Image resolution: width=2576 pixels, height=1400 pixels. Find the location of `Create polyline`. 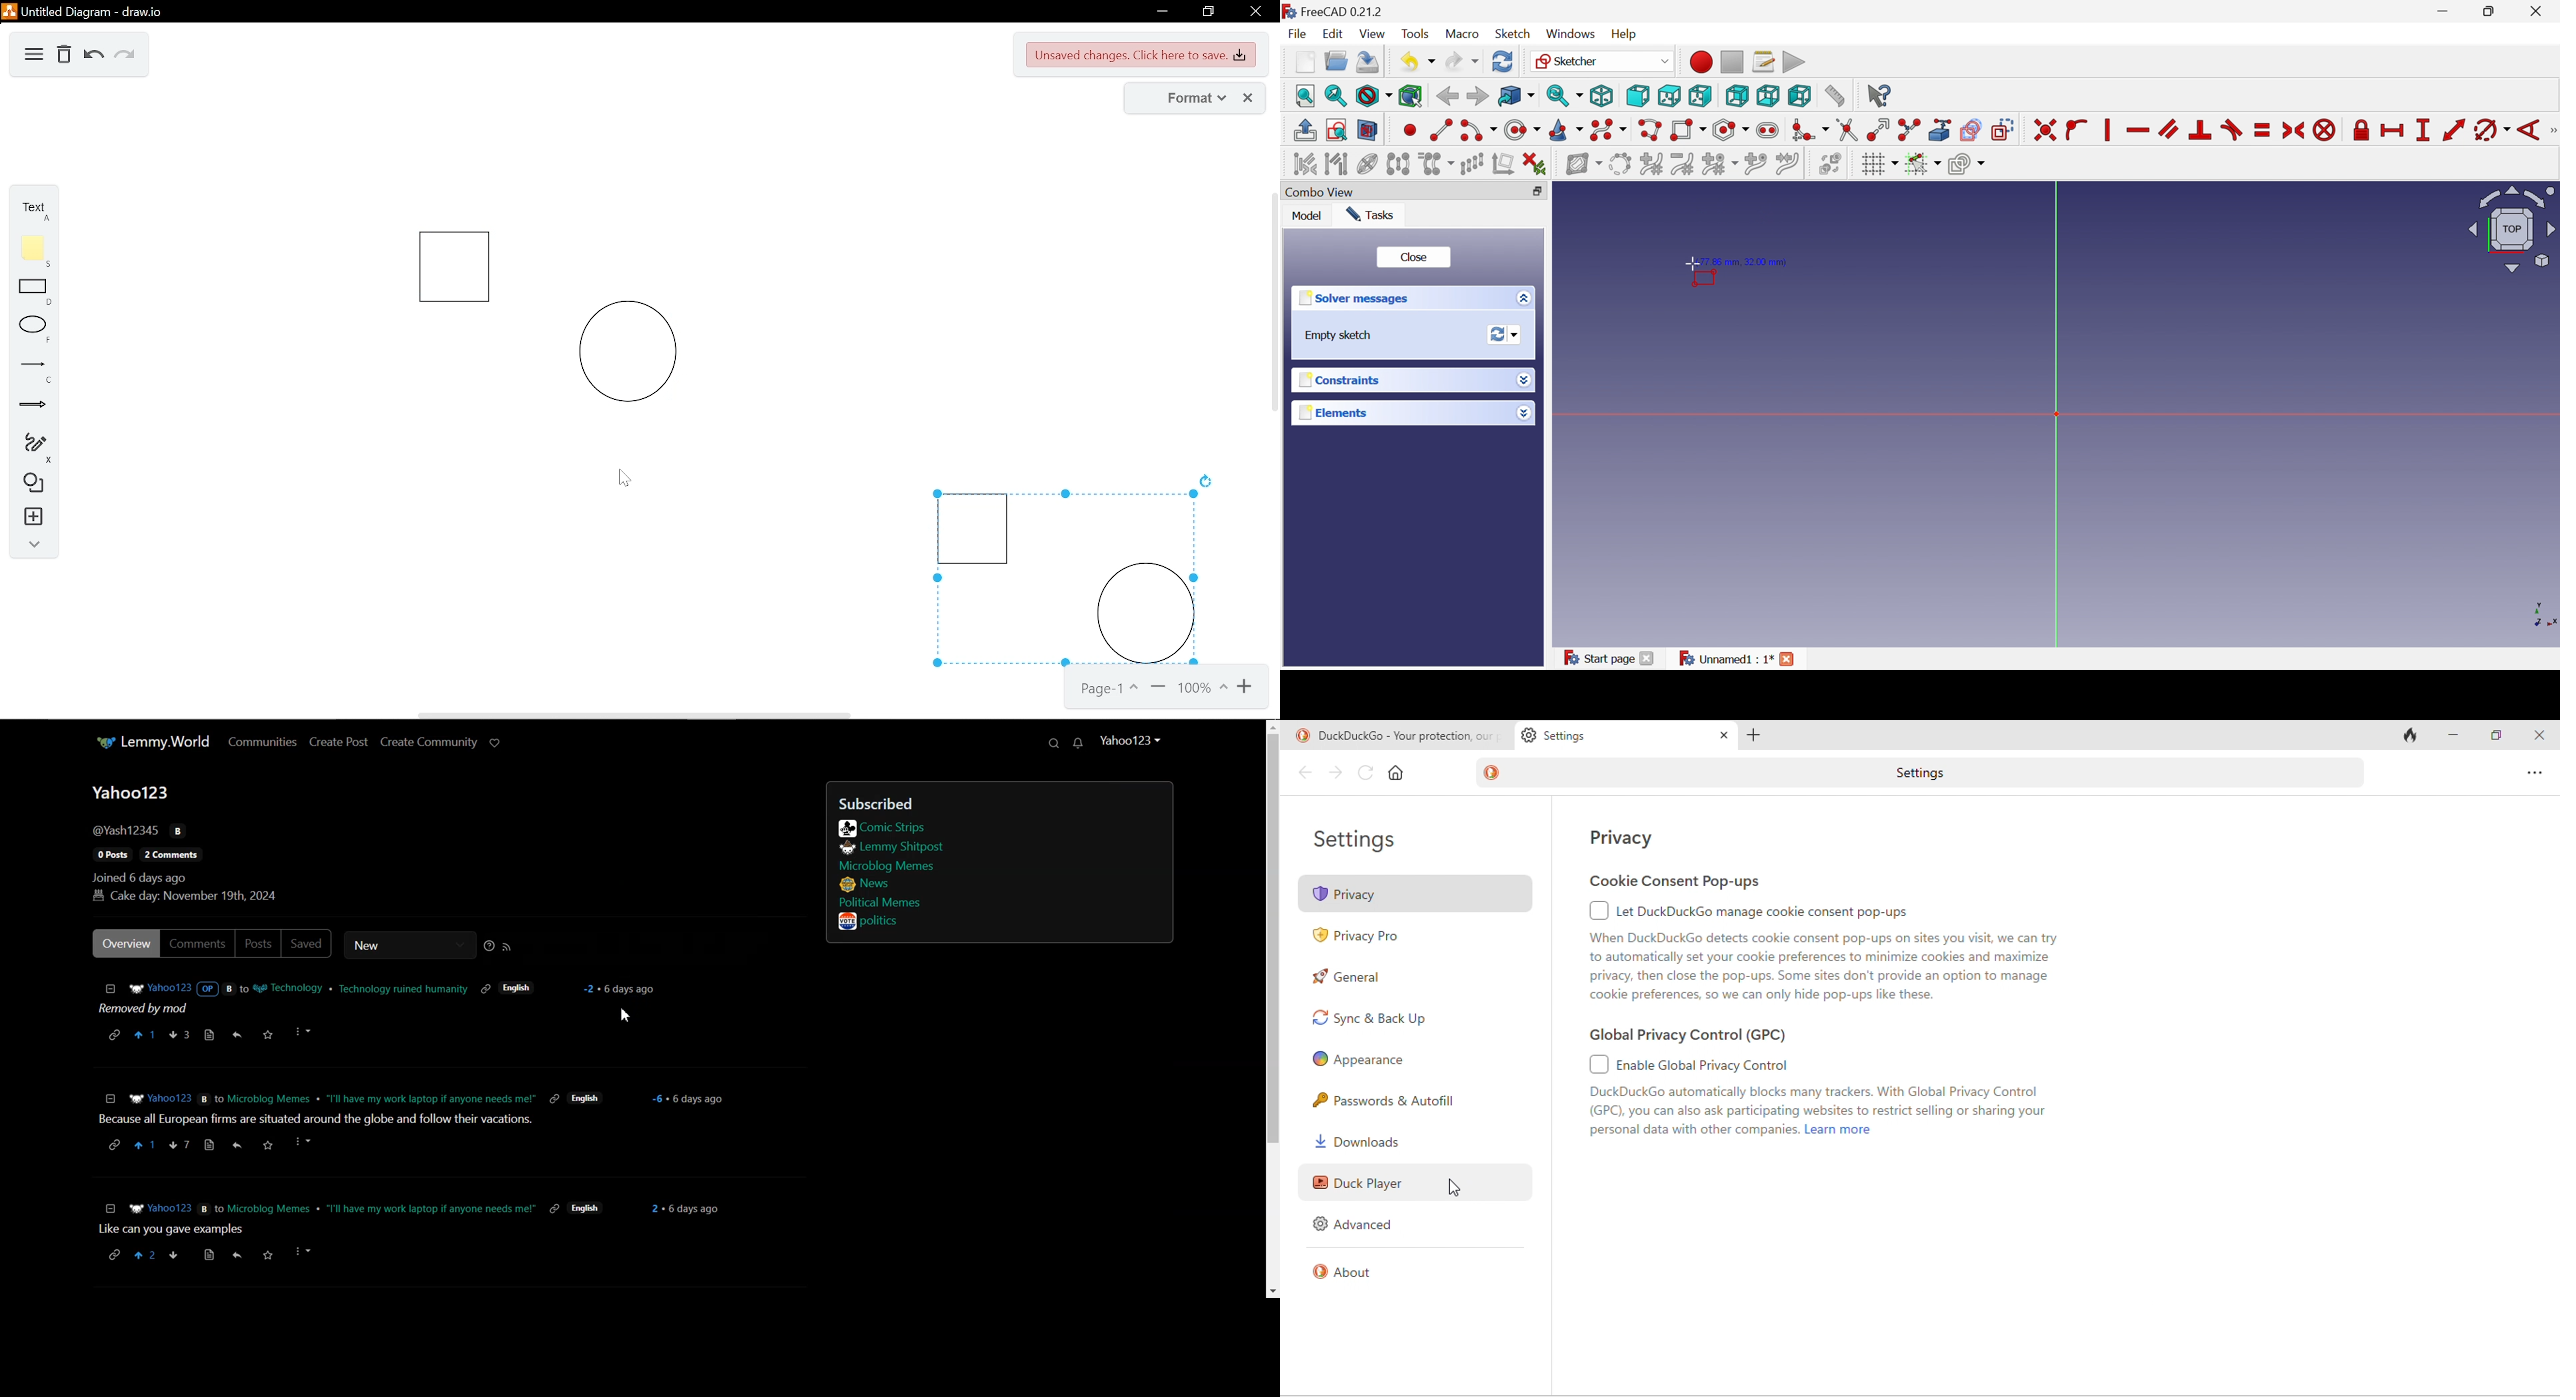

Create polyline is located at coordinates (1649, 131).